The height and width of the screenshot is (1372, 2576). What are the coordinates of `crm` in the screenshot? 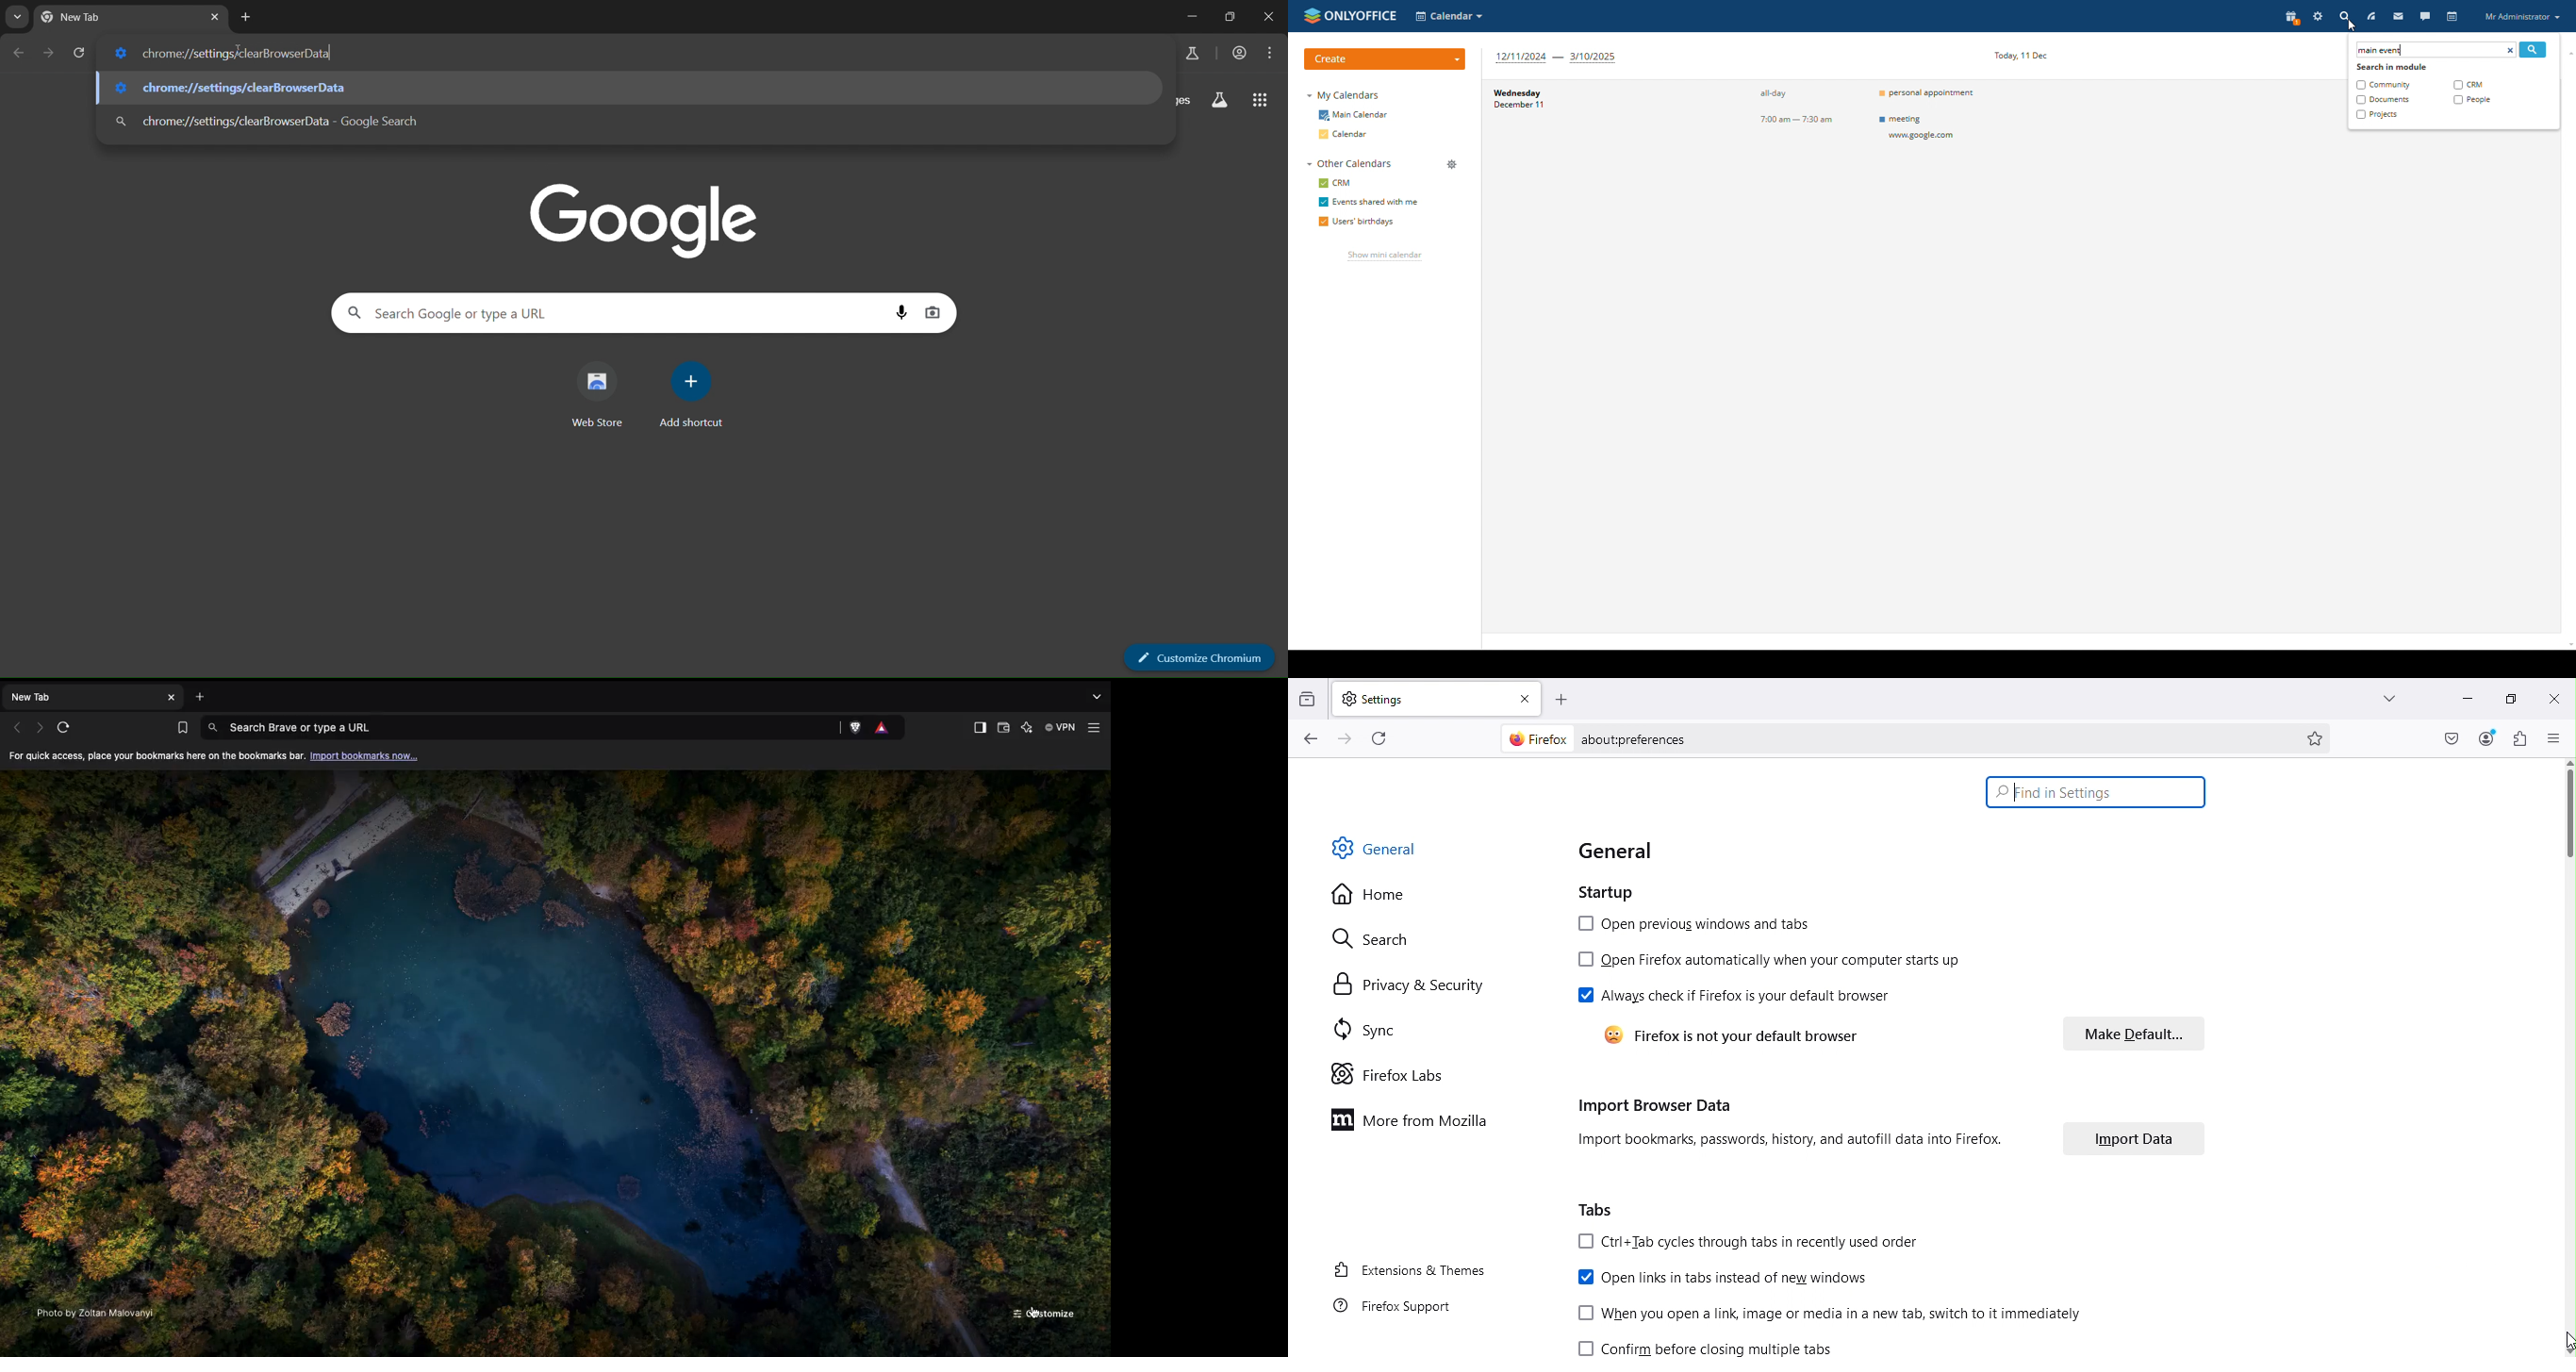 It's located at (2467, 85).